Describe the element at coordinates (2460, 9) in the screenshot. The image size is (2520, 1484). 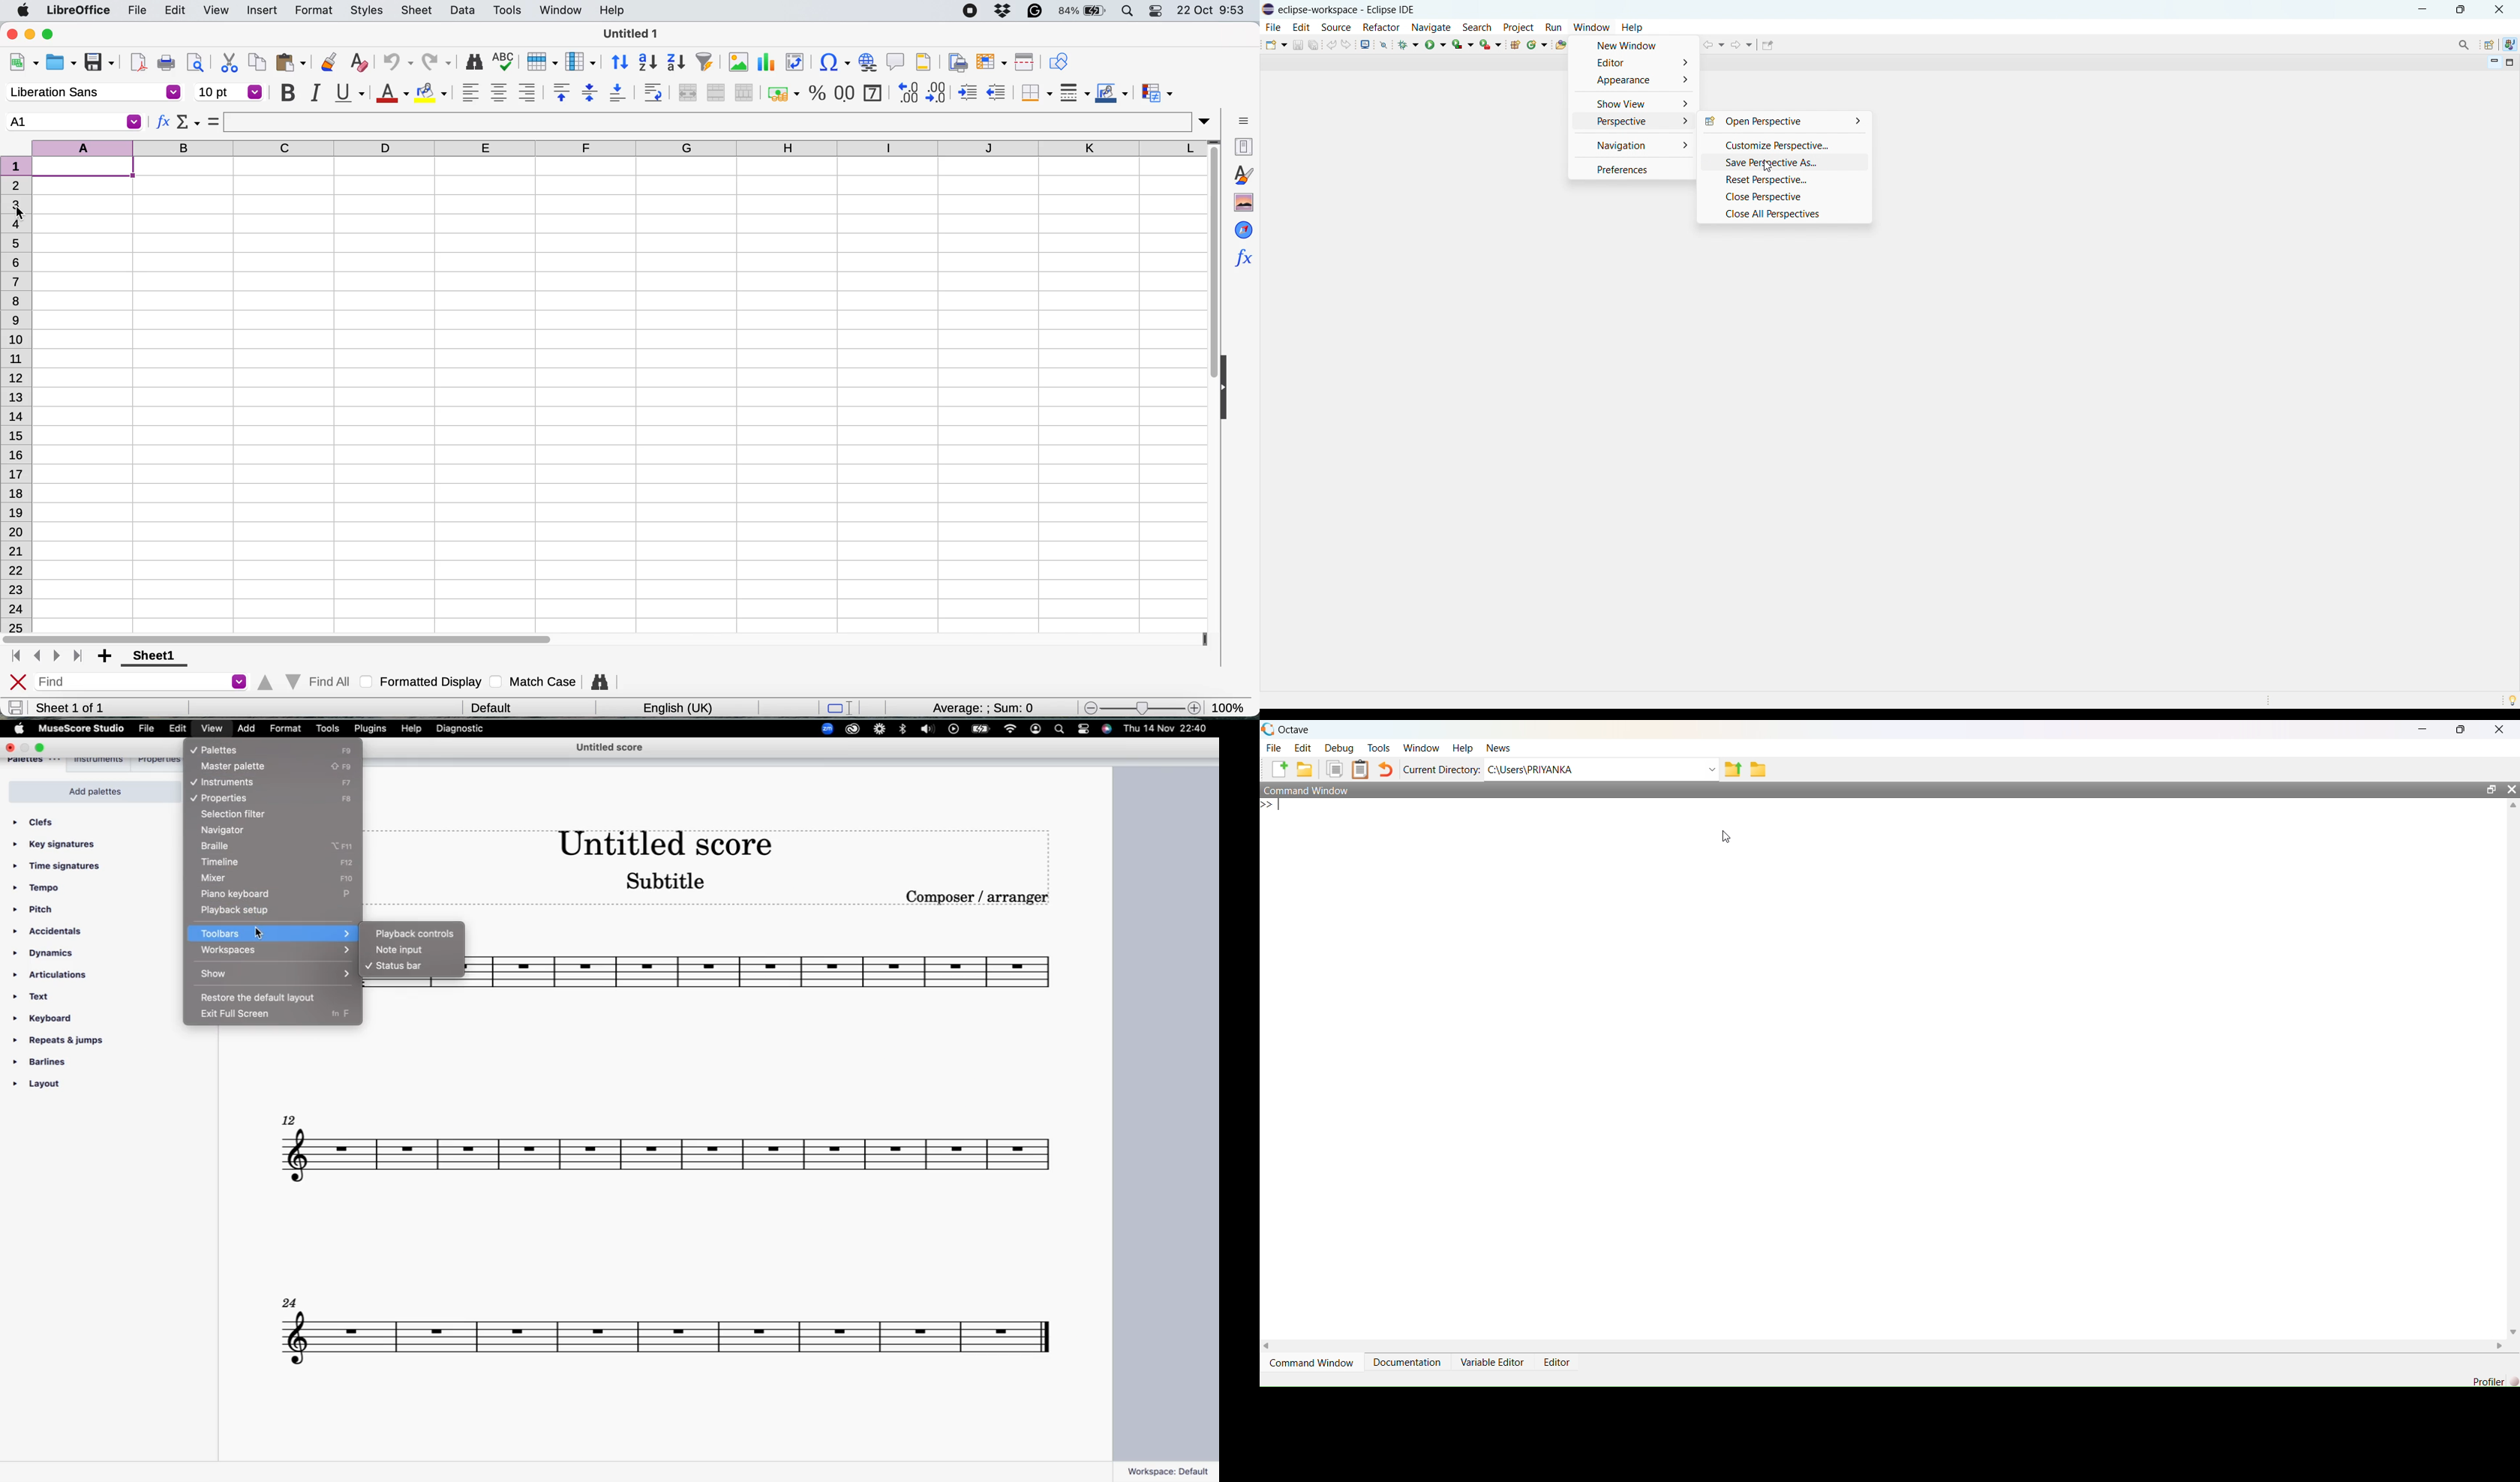
I see `maximize` at that location.